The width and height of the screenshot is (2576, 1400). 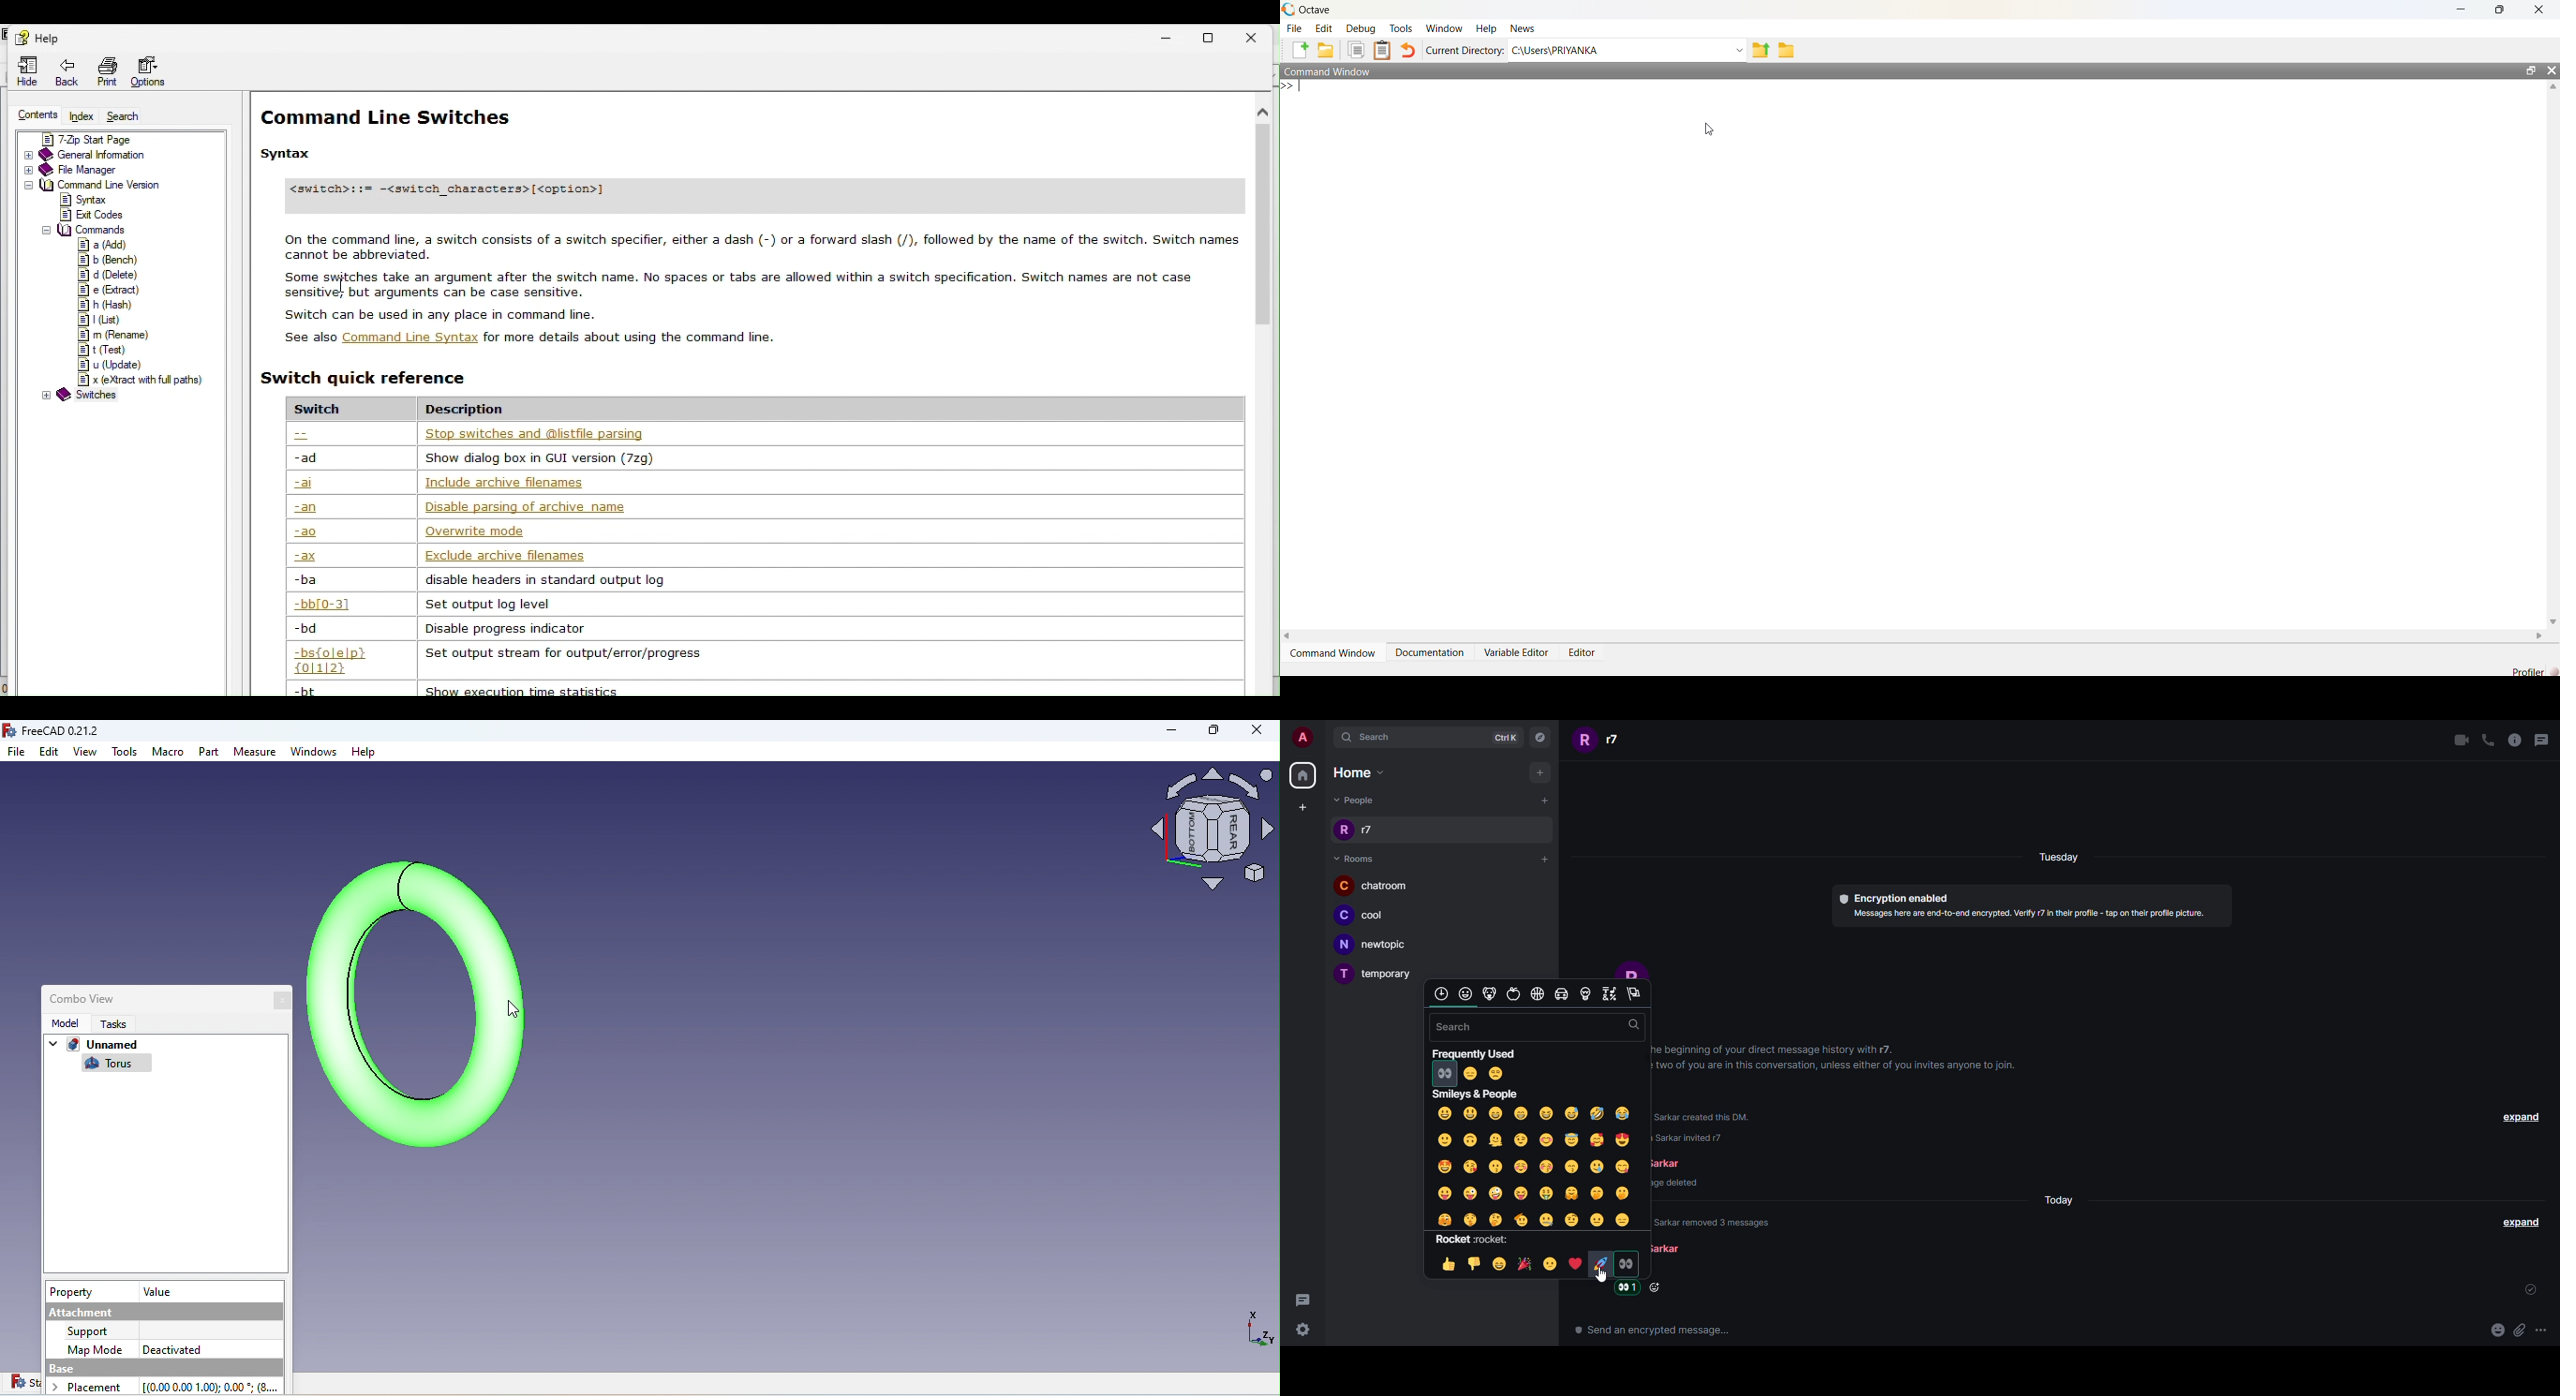 I want to click on room, so click(x=1373, y=885).